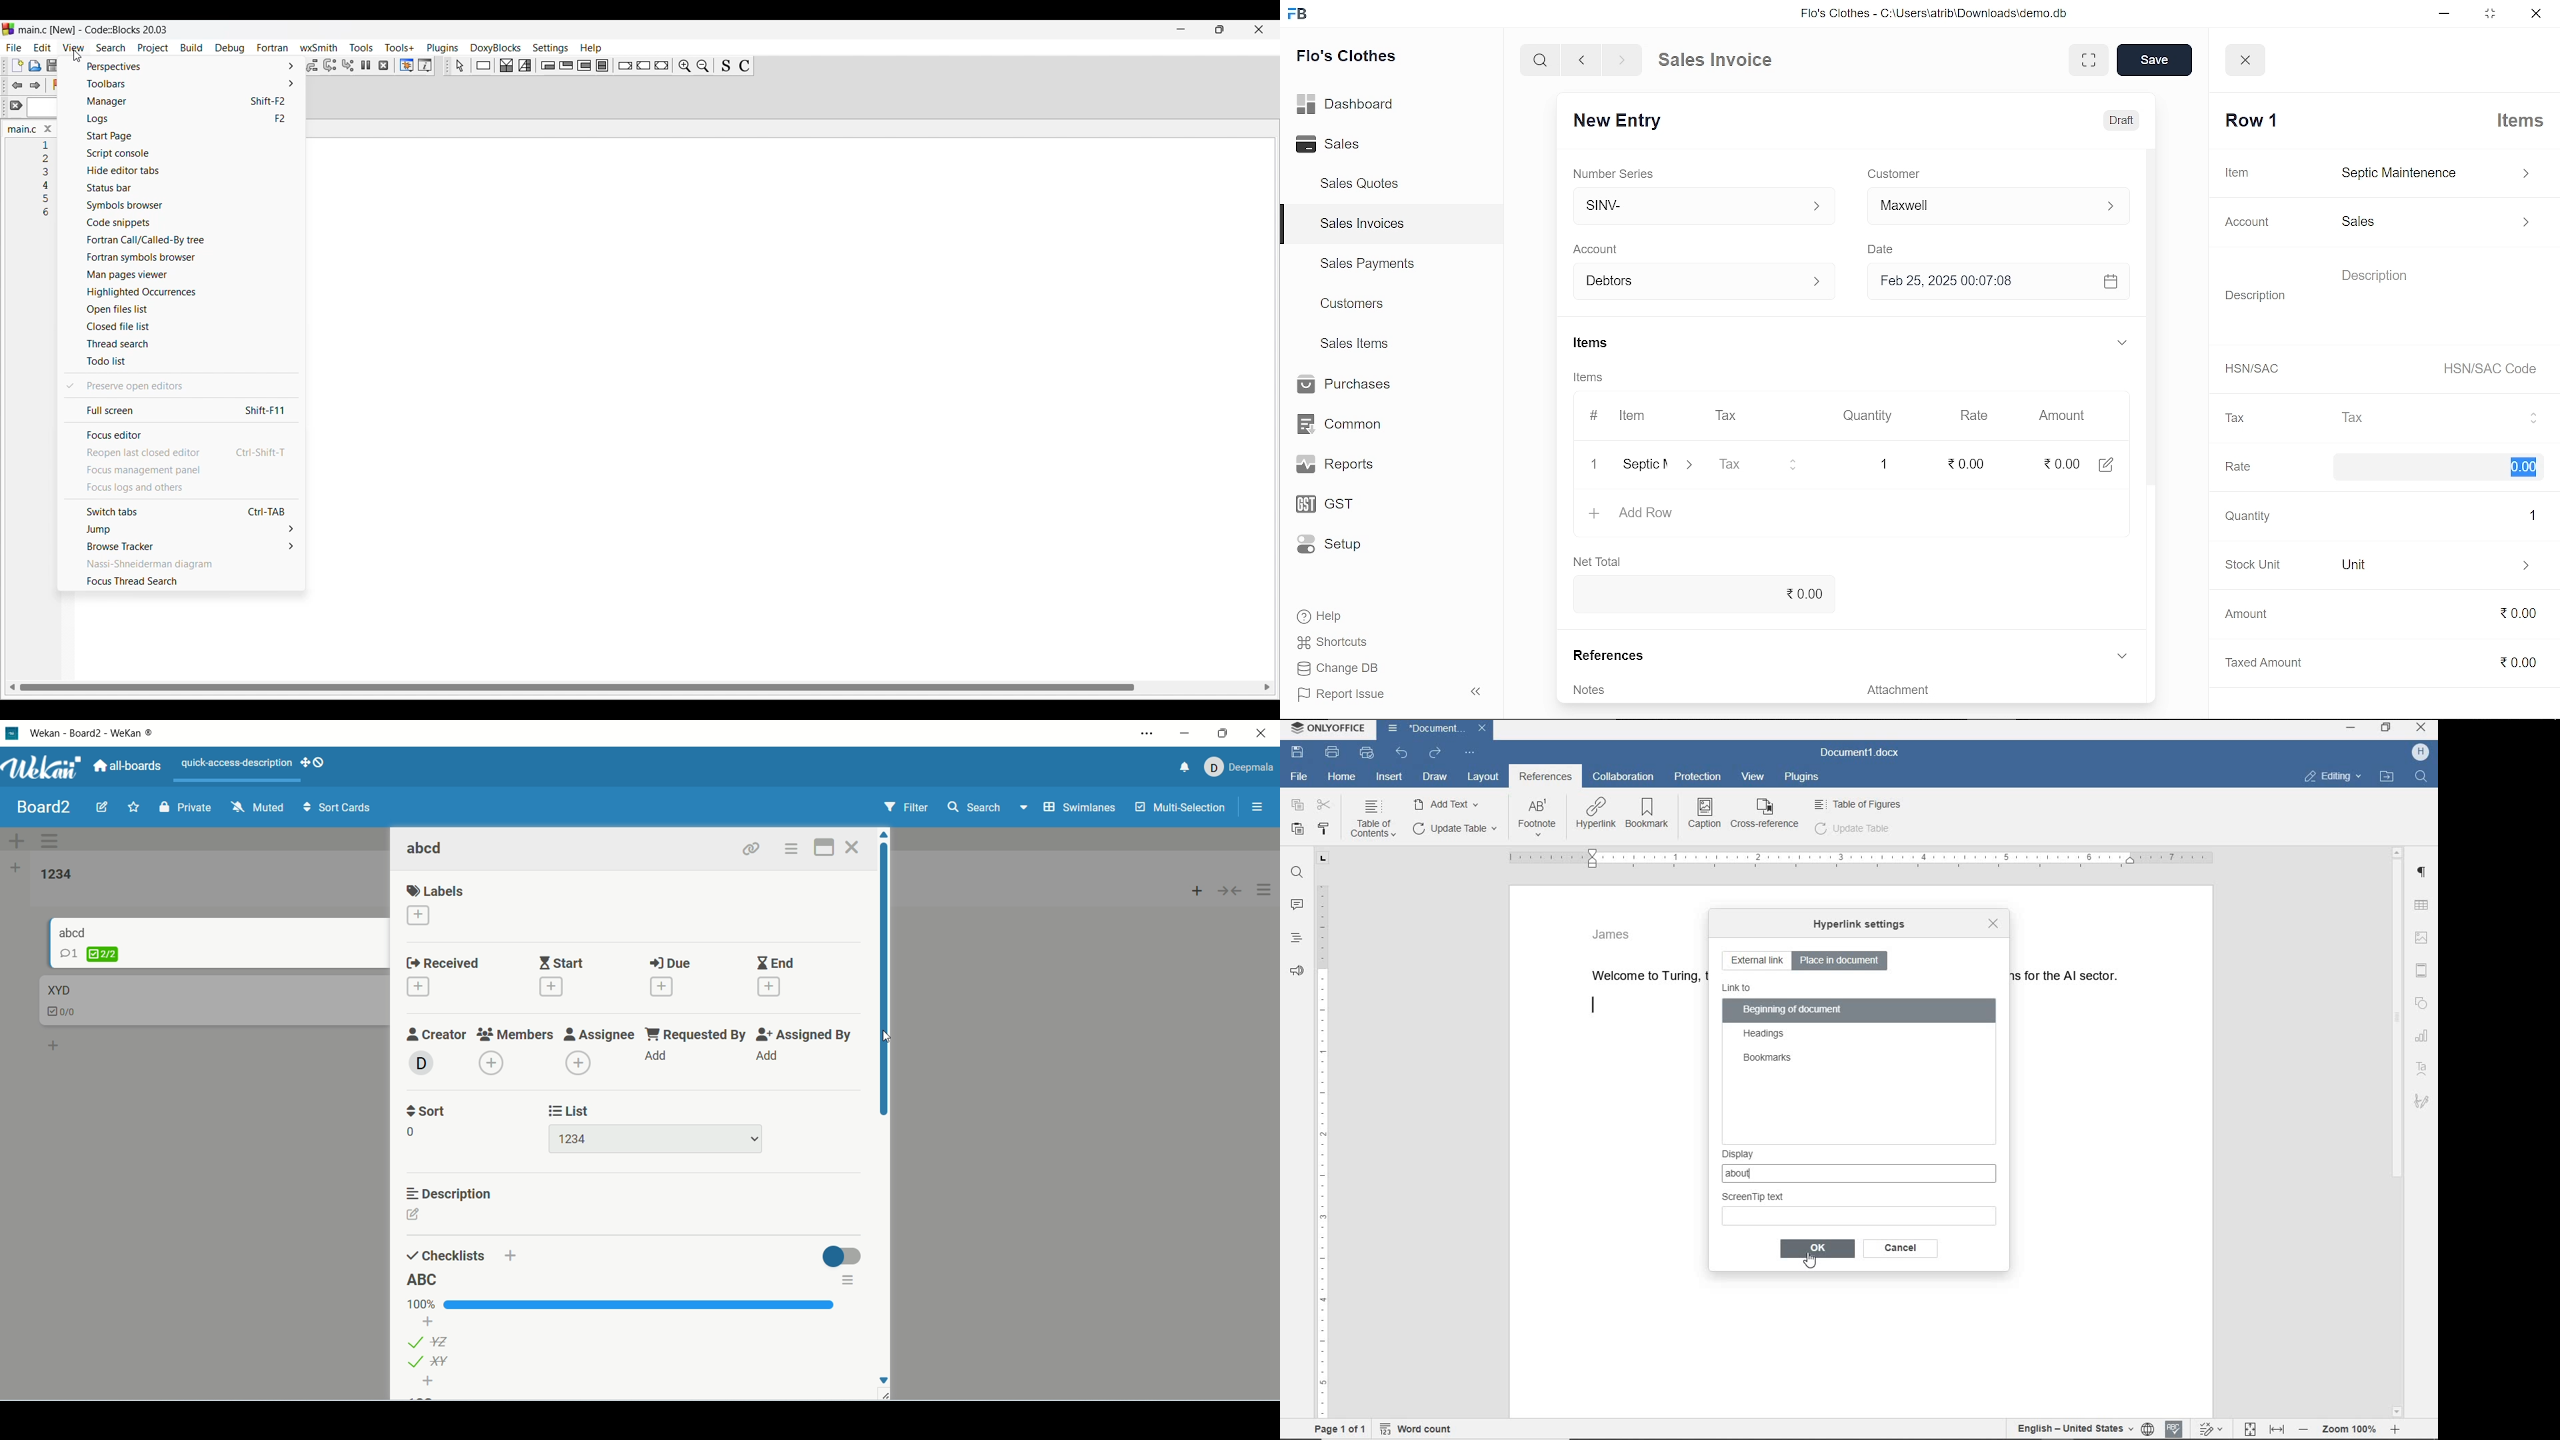 The height and width of the screenshot is (1456, 2576). I want to click on Net Total, so click(1603, 559).